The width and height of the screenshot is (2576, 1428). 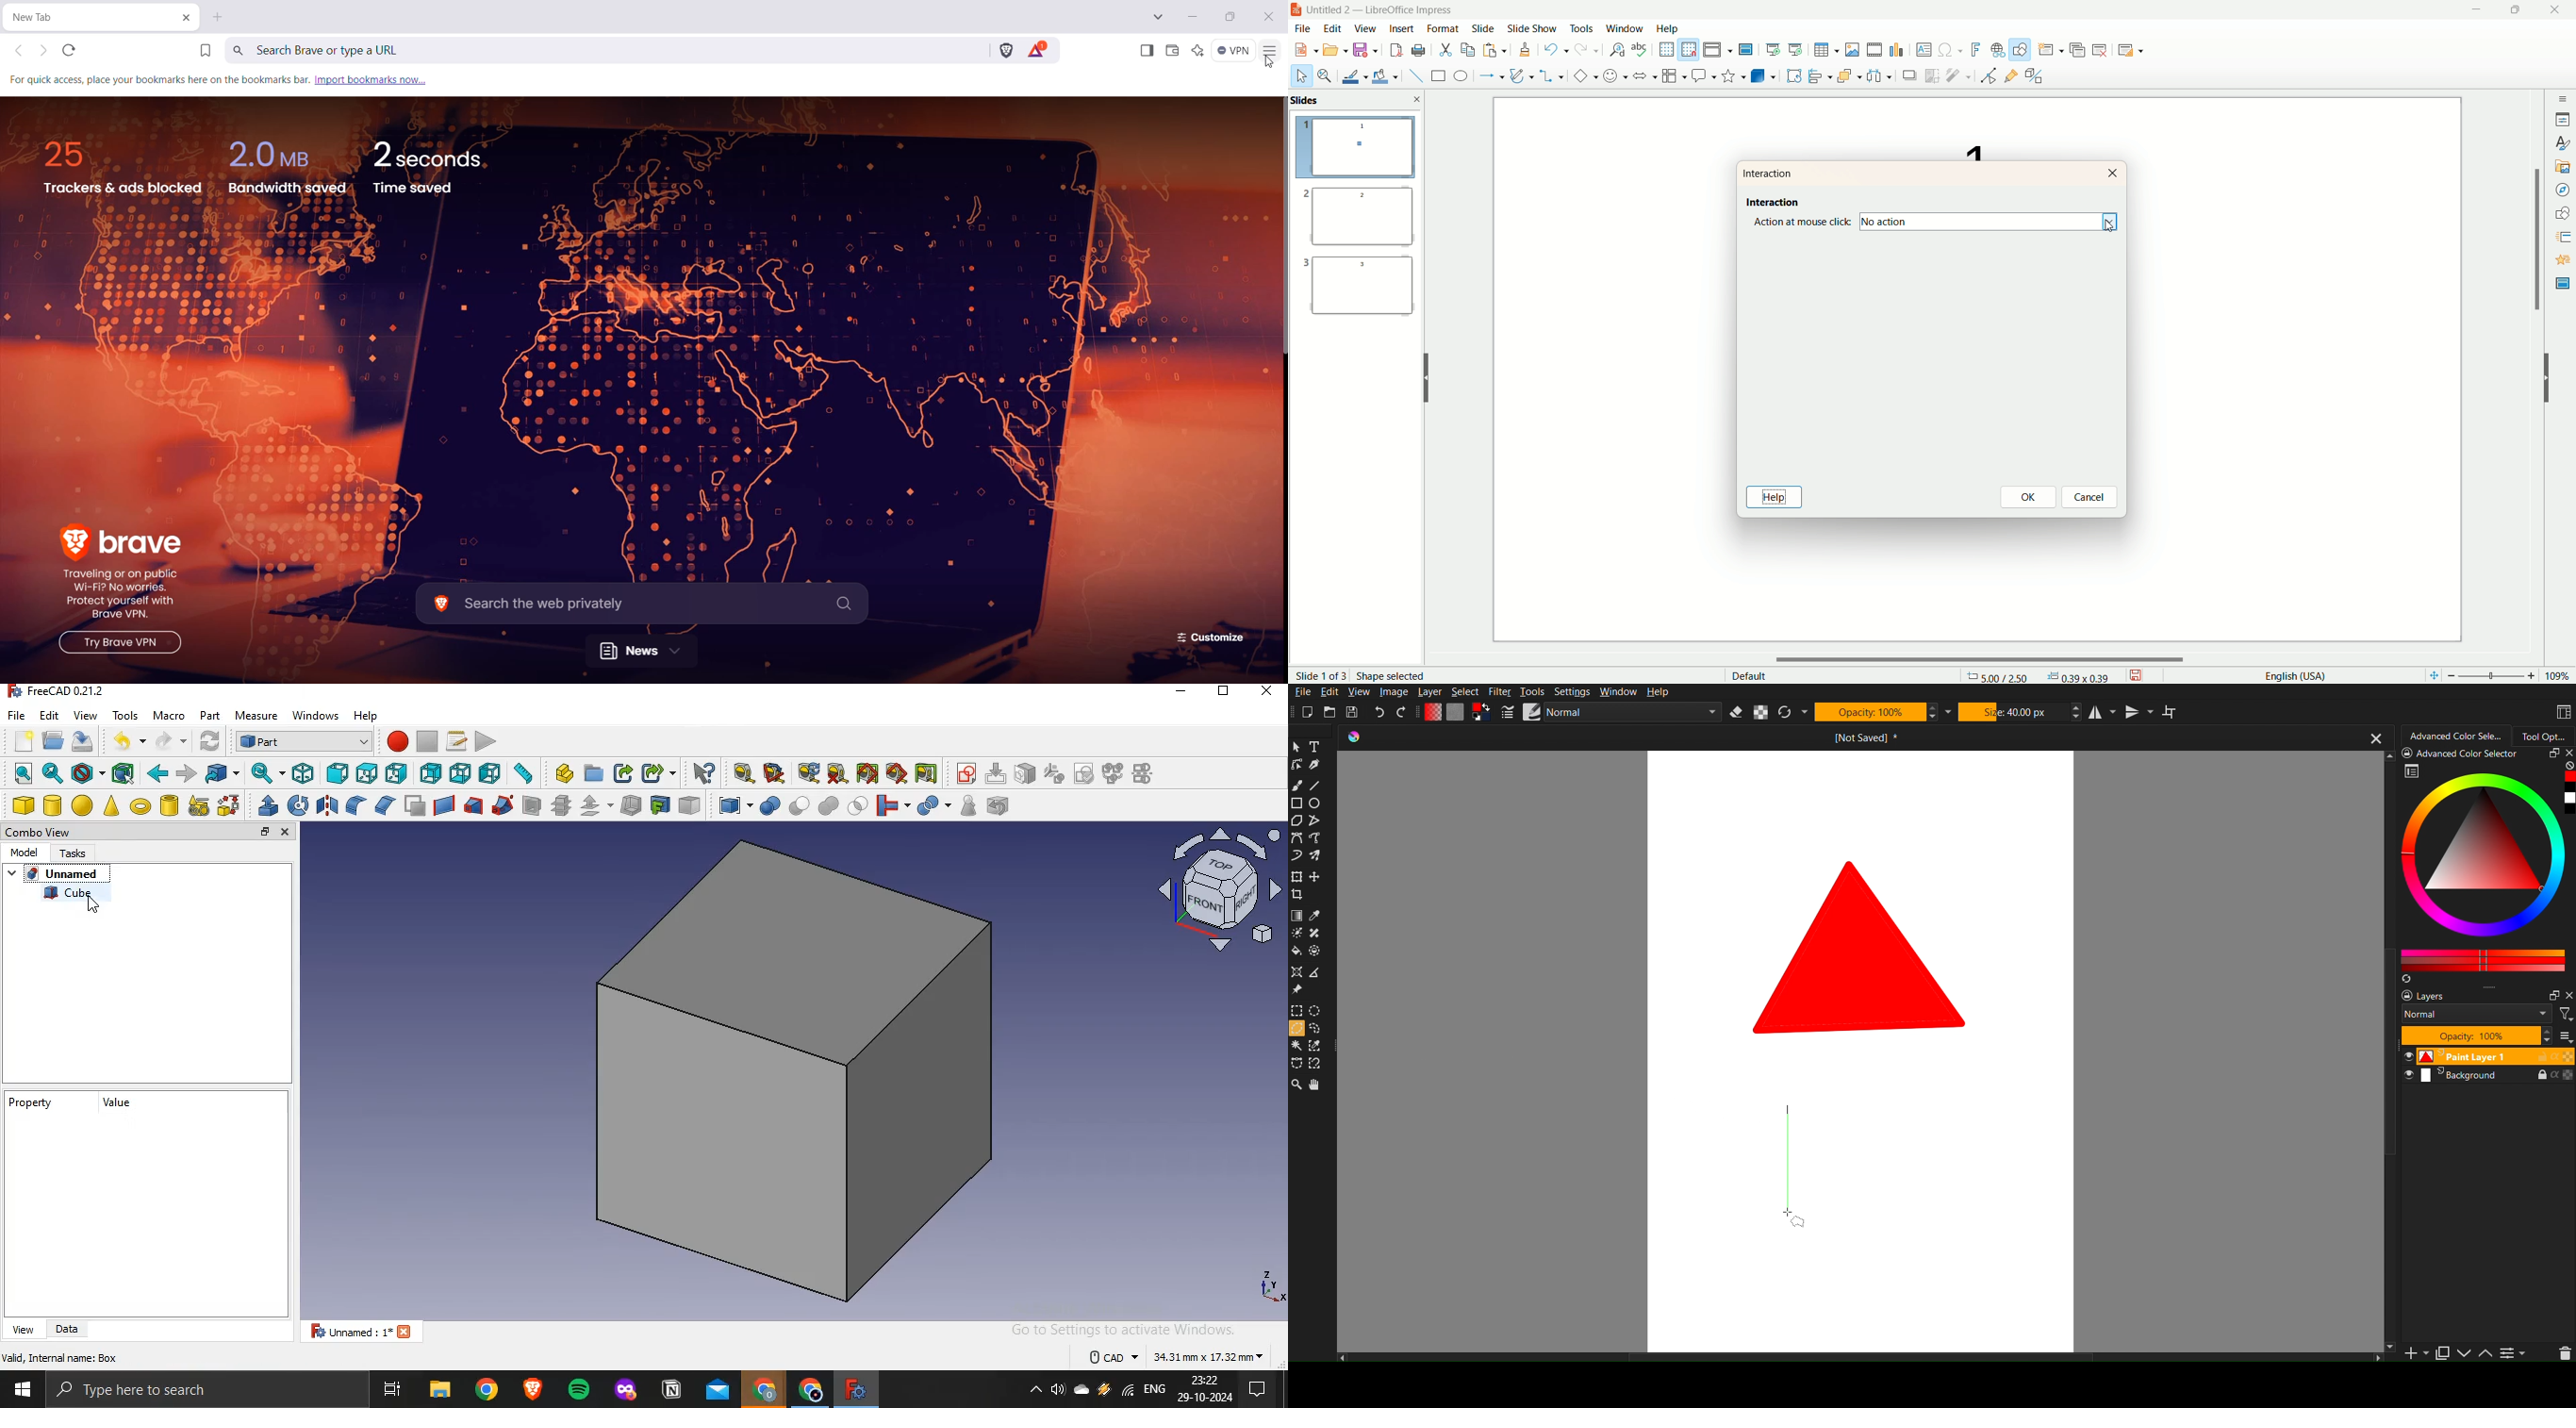 What do you see at coordinates (800, 1071) in the screenshot?
I see `cube image` at bounding box center [800, 1071].